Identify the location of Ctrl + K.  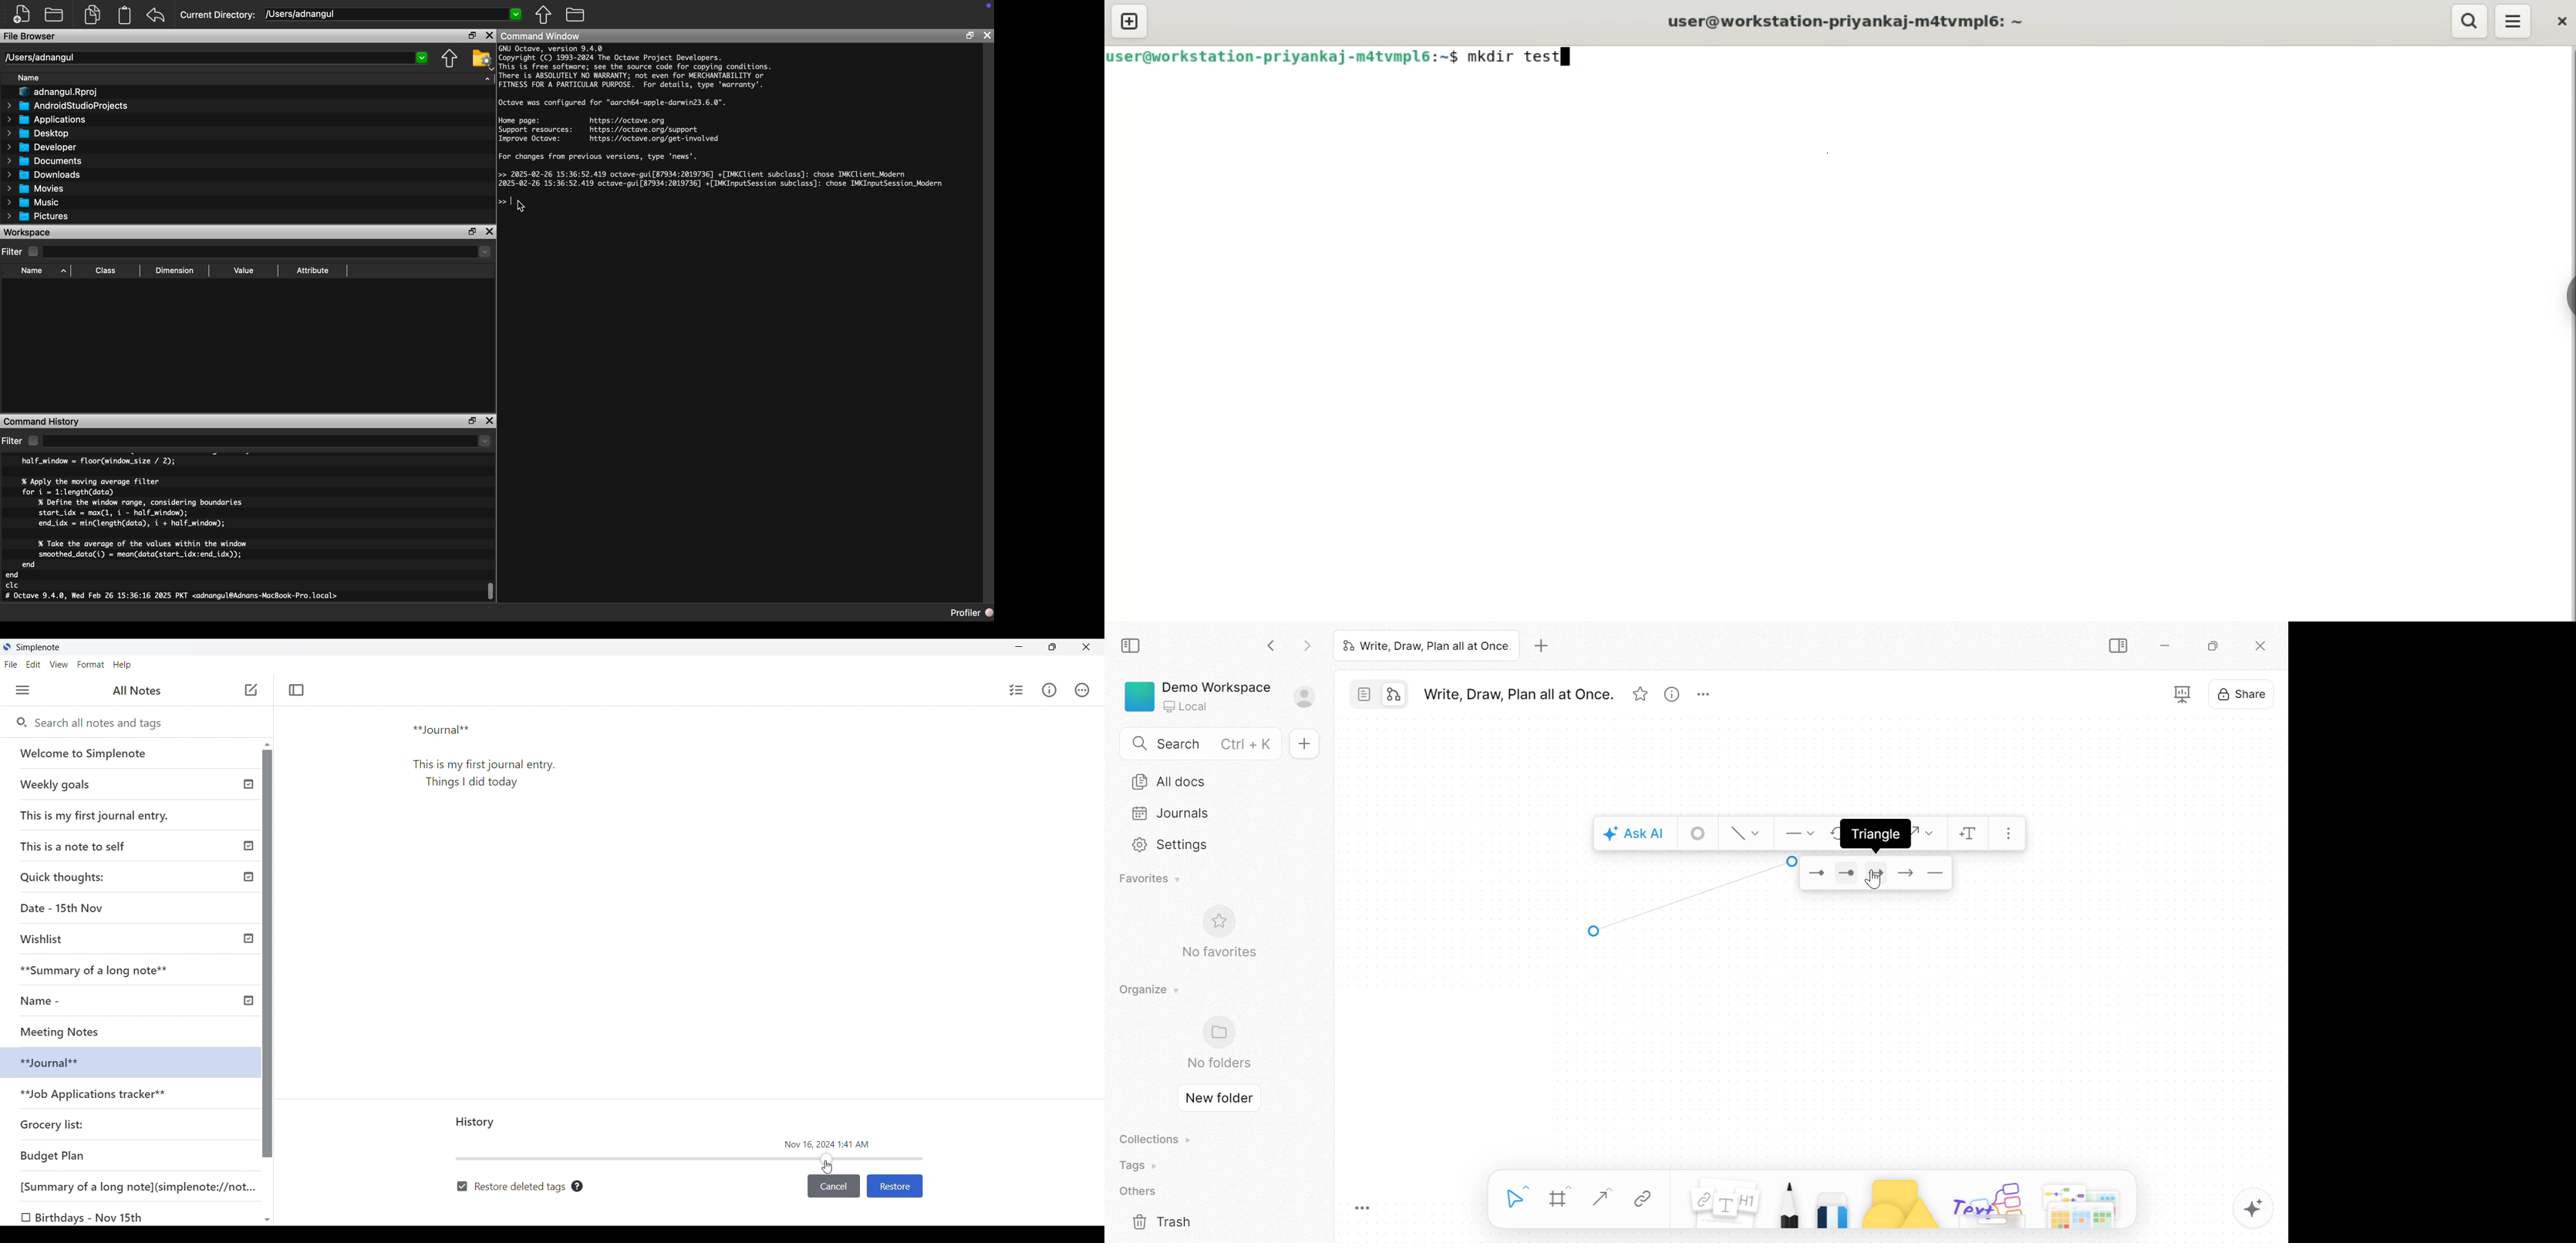
(1249, 744).